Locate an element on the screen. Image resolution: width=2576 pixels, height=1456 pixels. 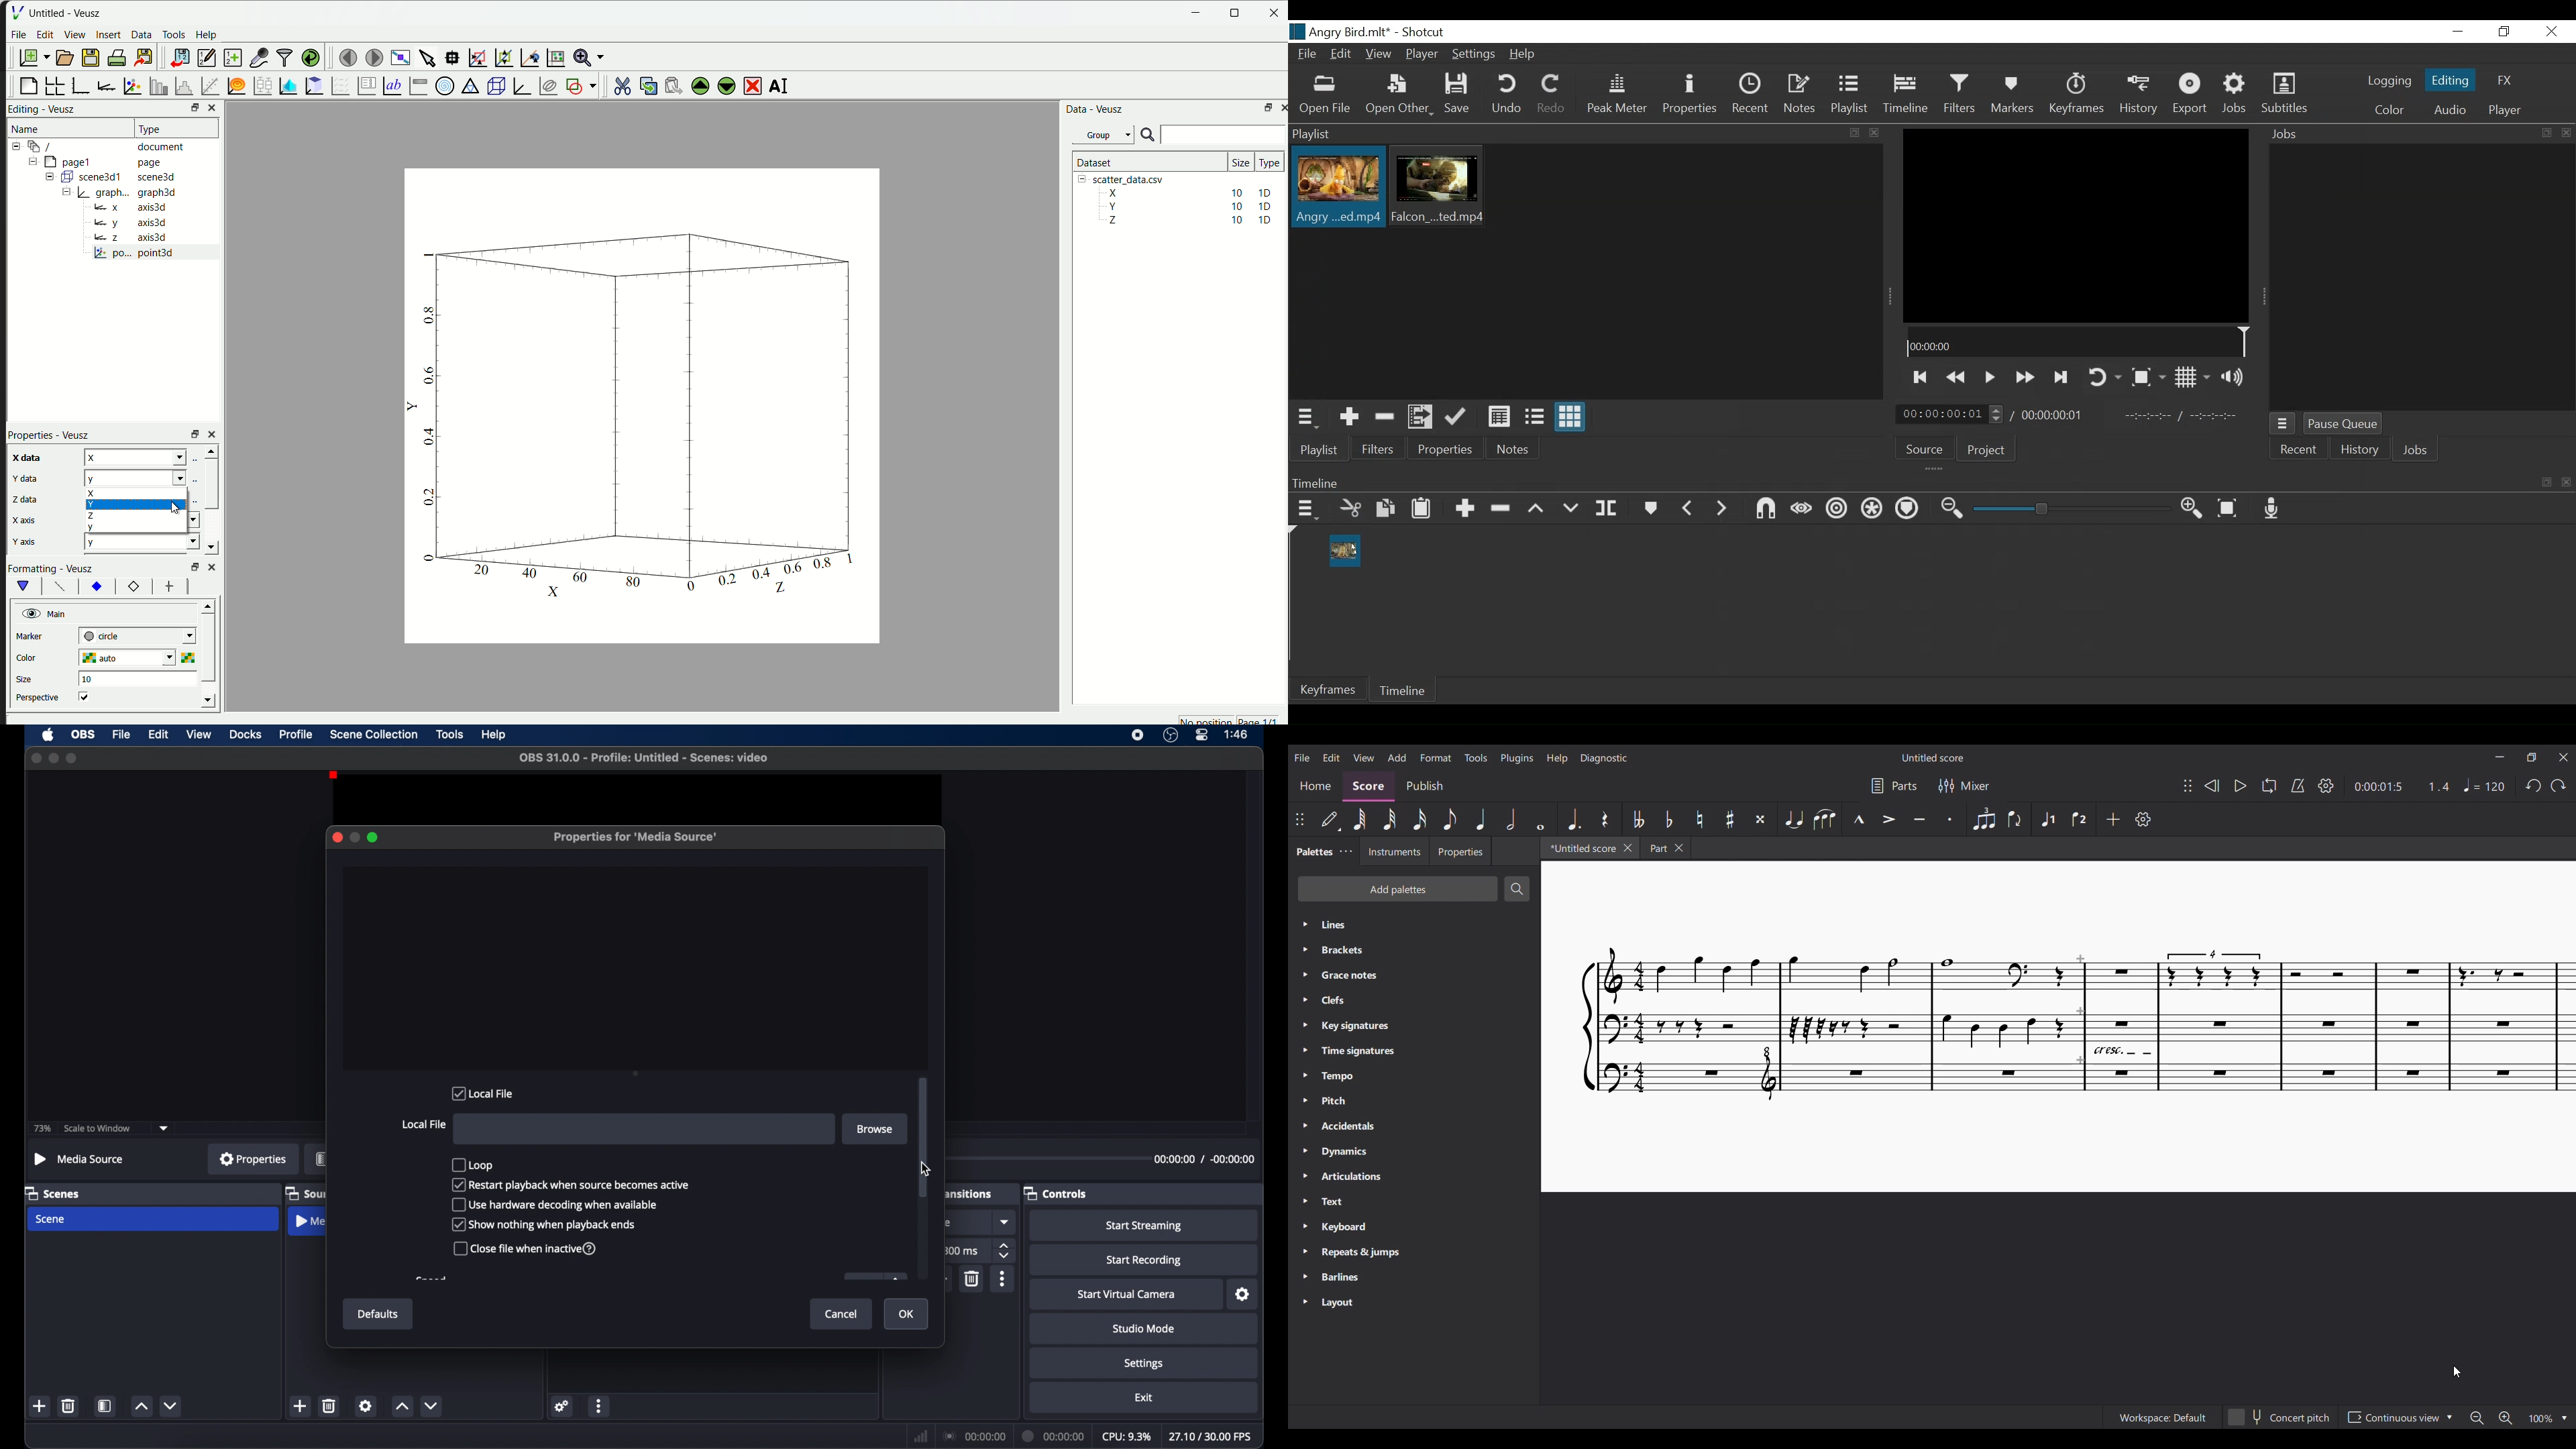
History is located at coordinates (2357, 451).